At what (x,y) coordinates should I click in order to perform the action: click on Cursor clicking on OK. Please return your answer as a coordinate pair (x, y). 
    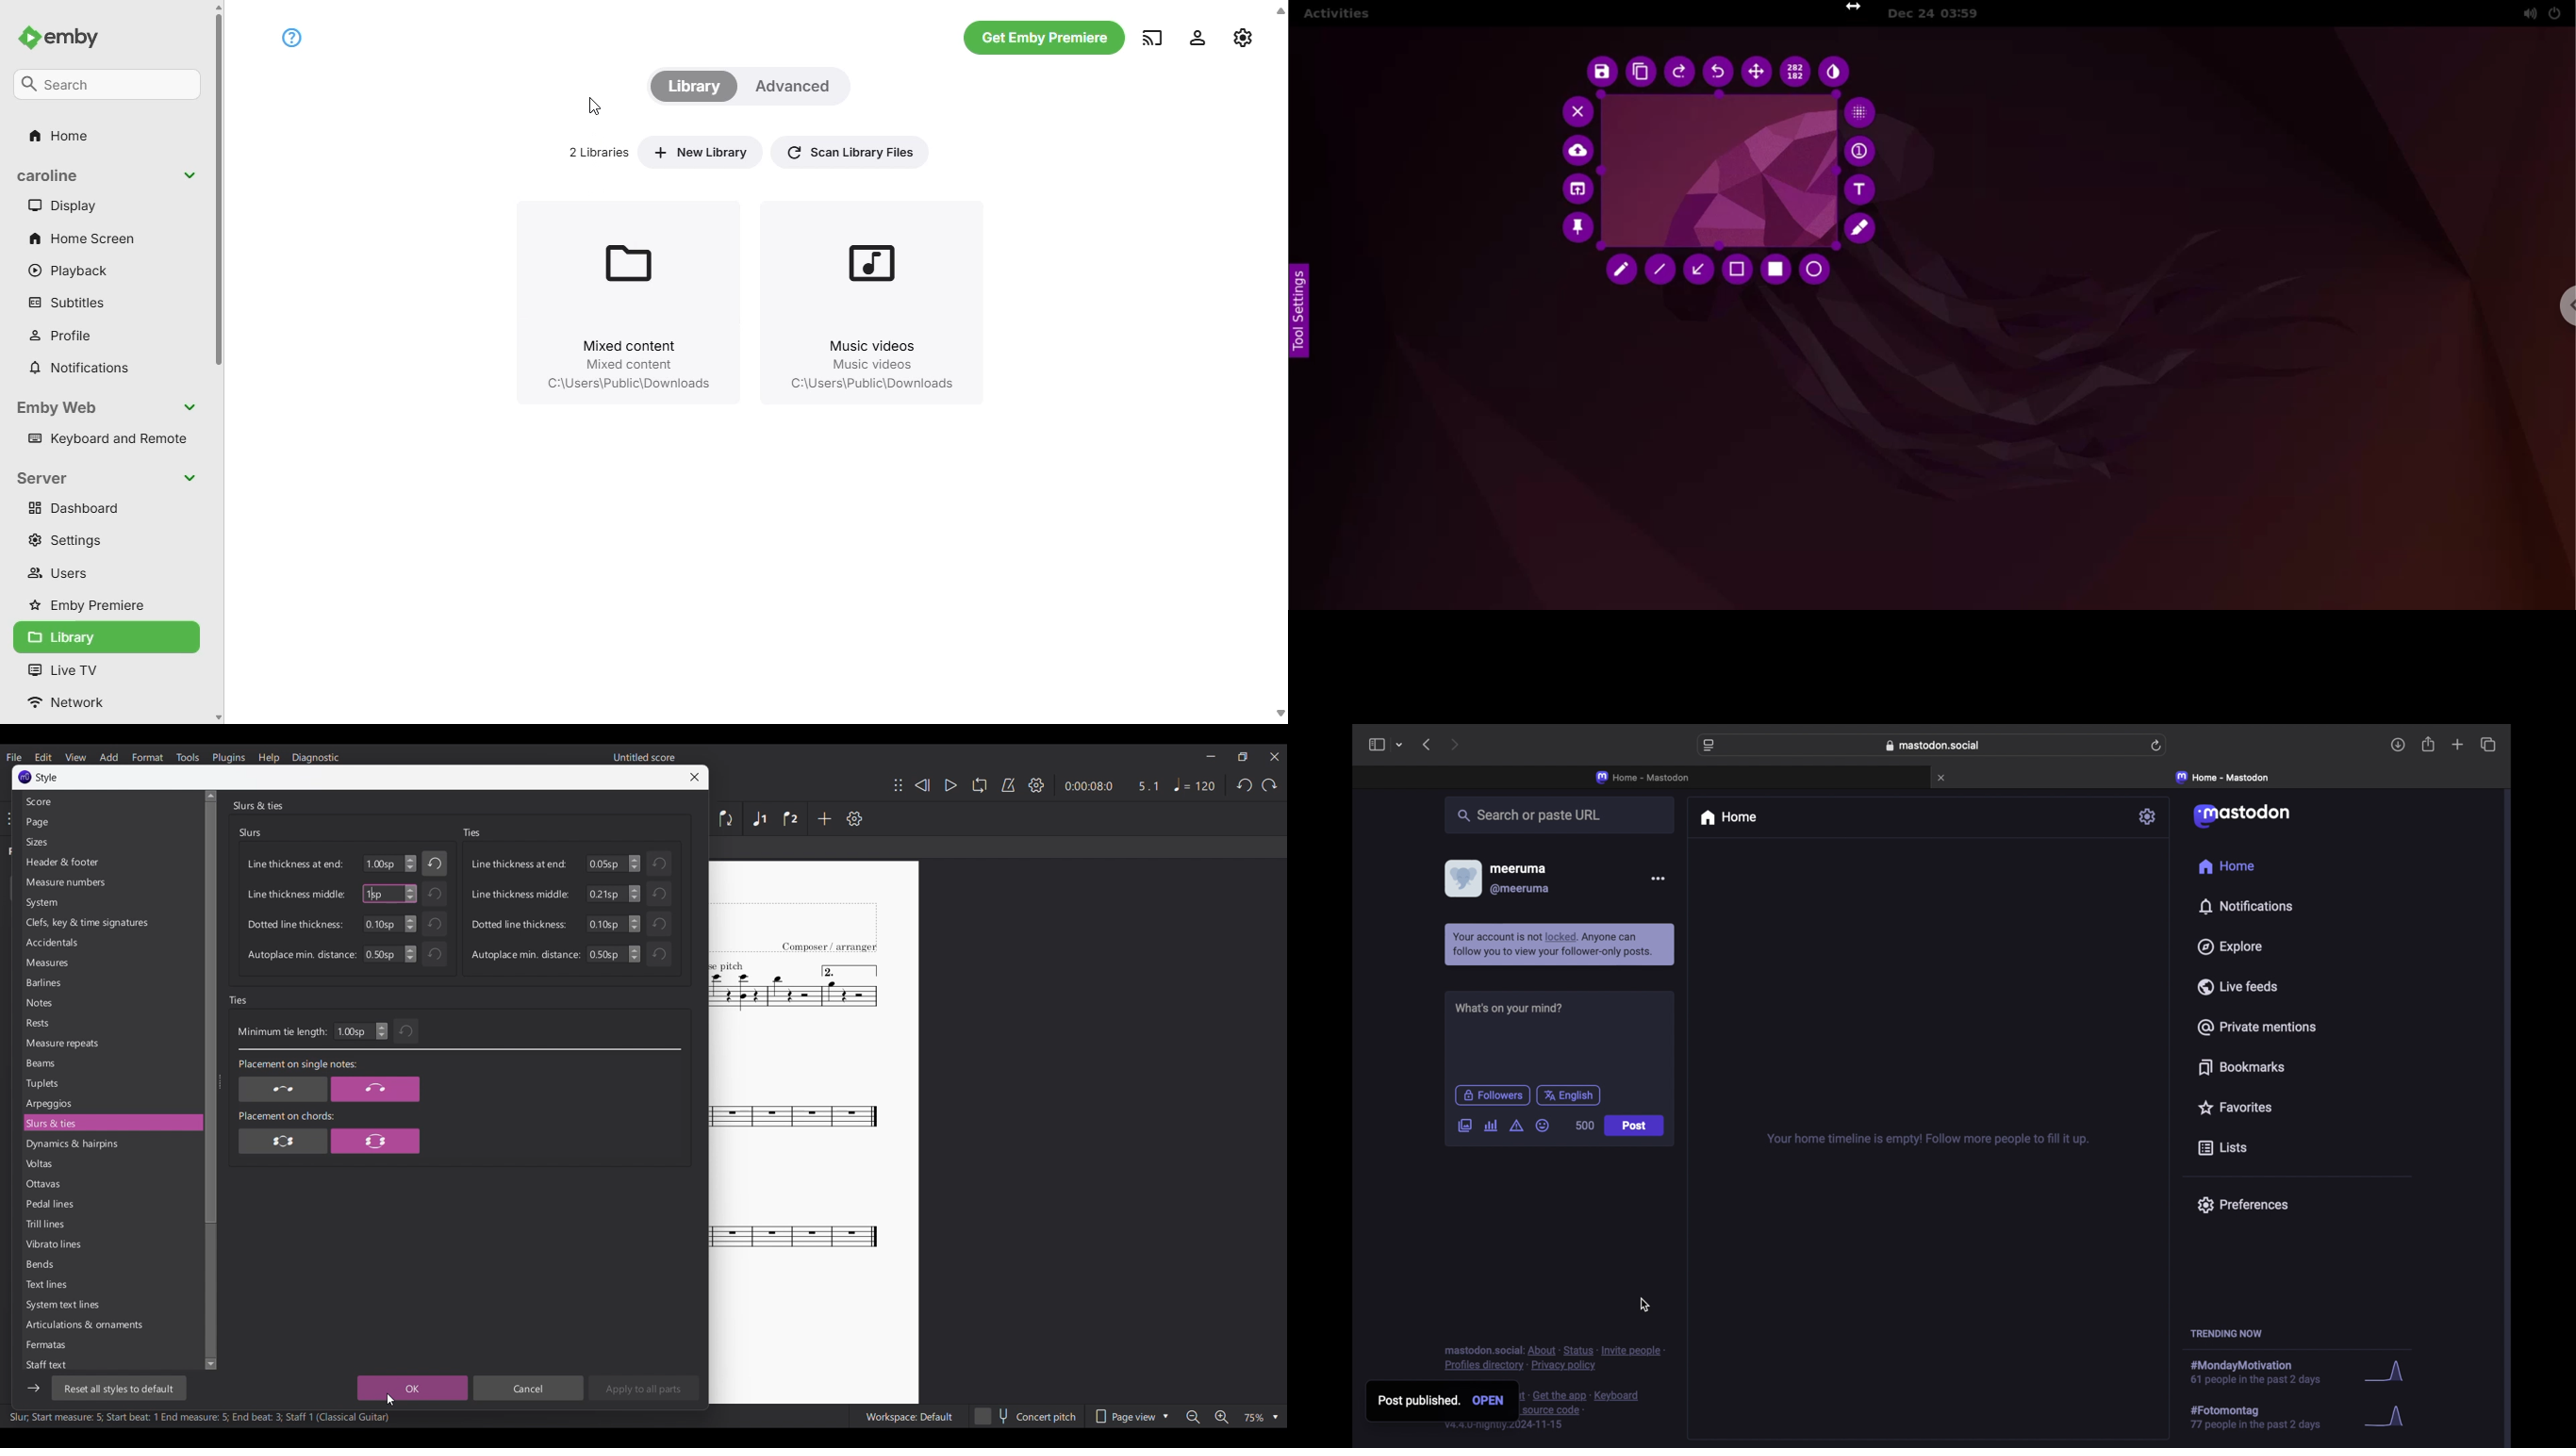
    Looking at the image, I should click on (391, 1400).